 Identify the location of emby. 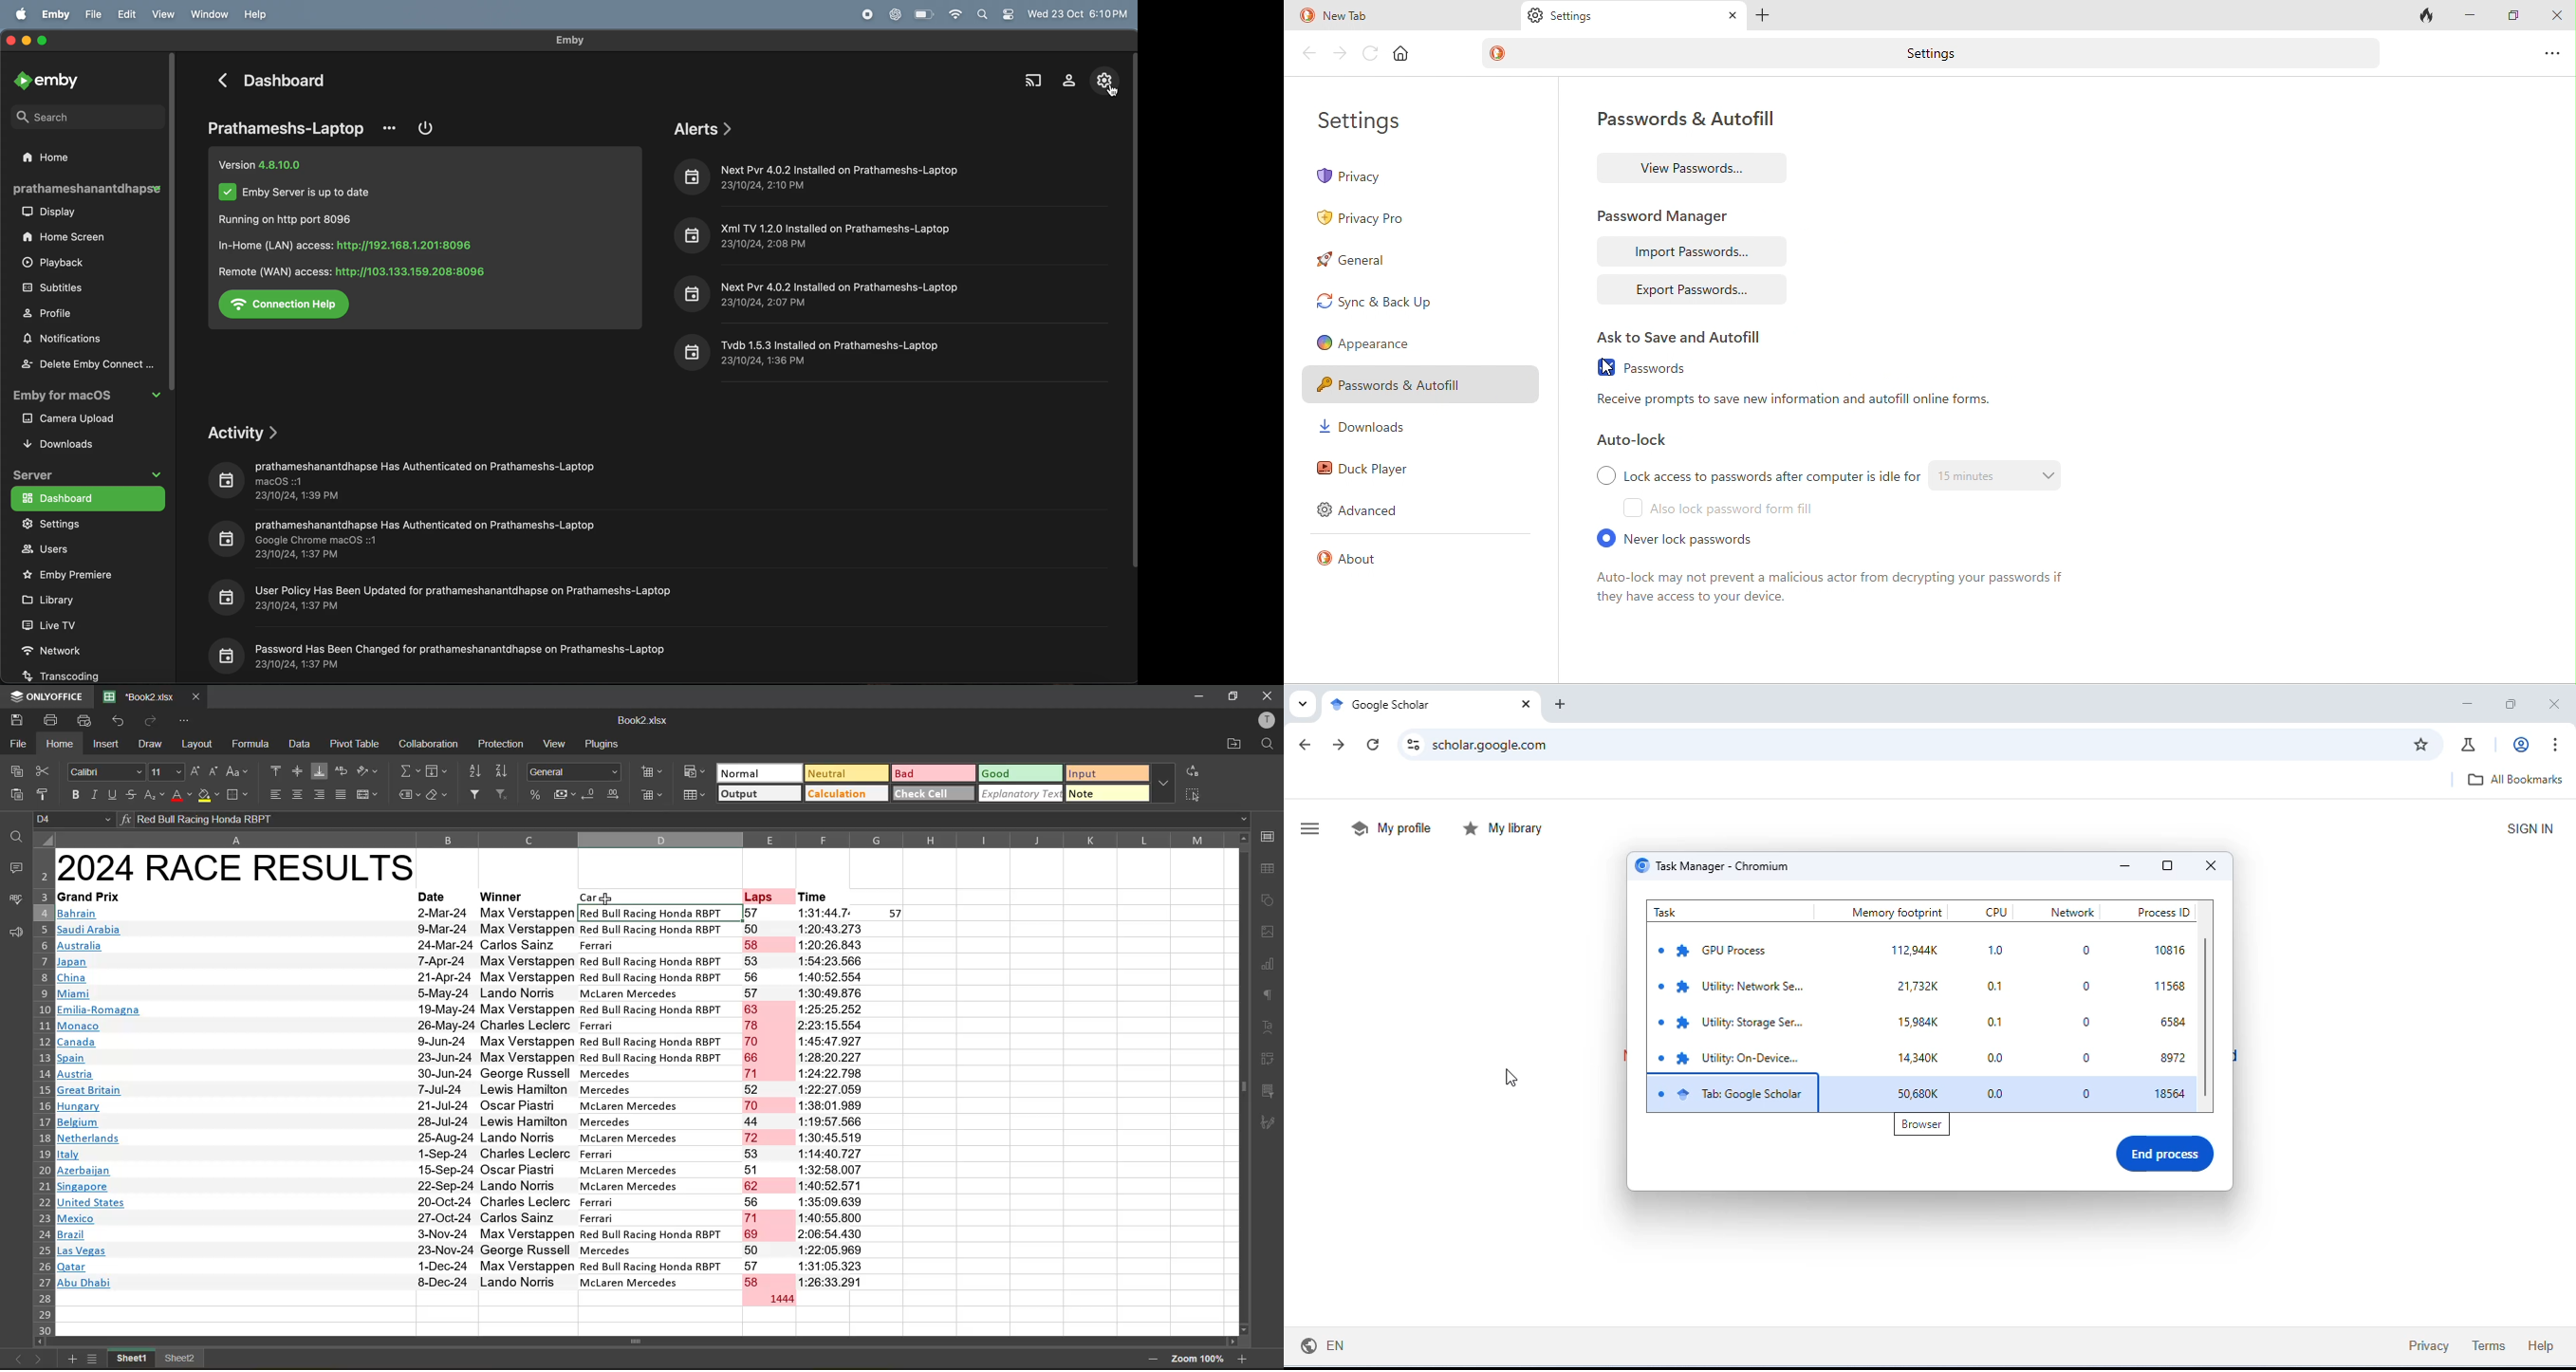
(54, 81).